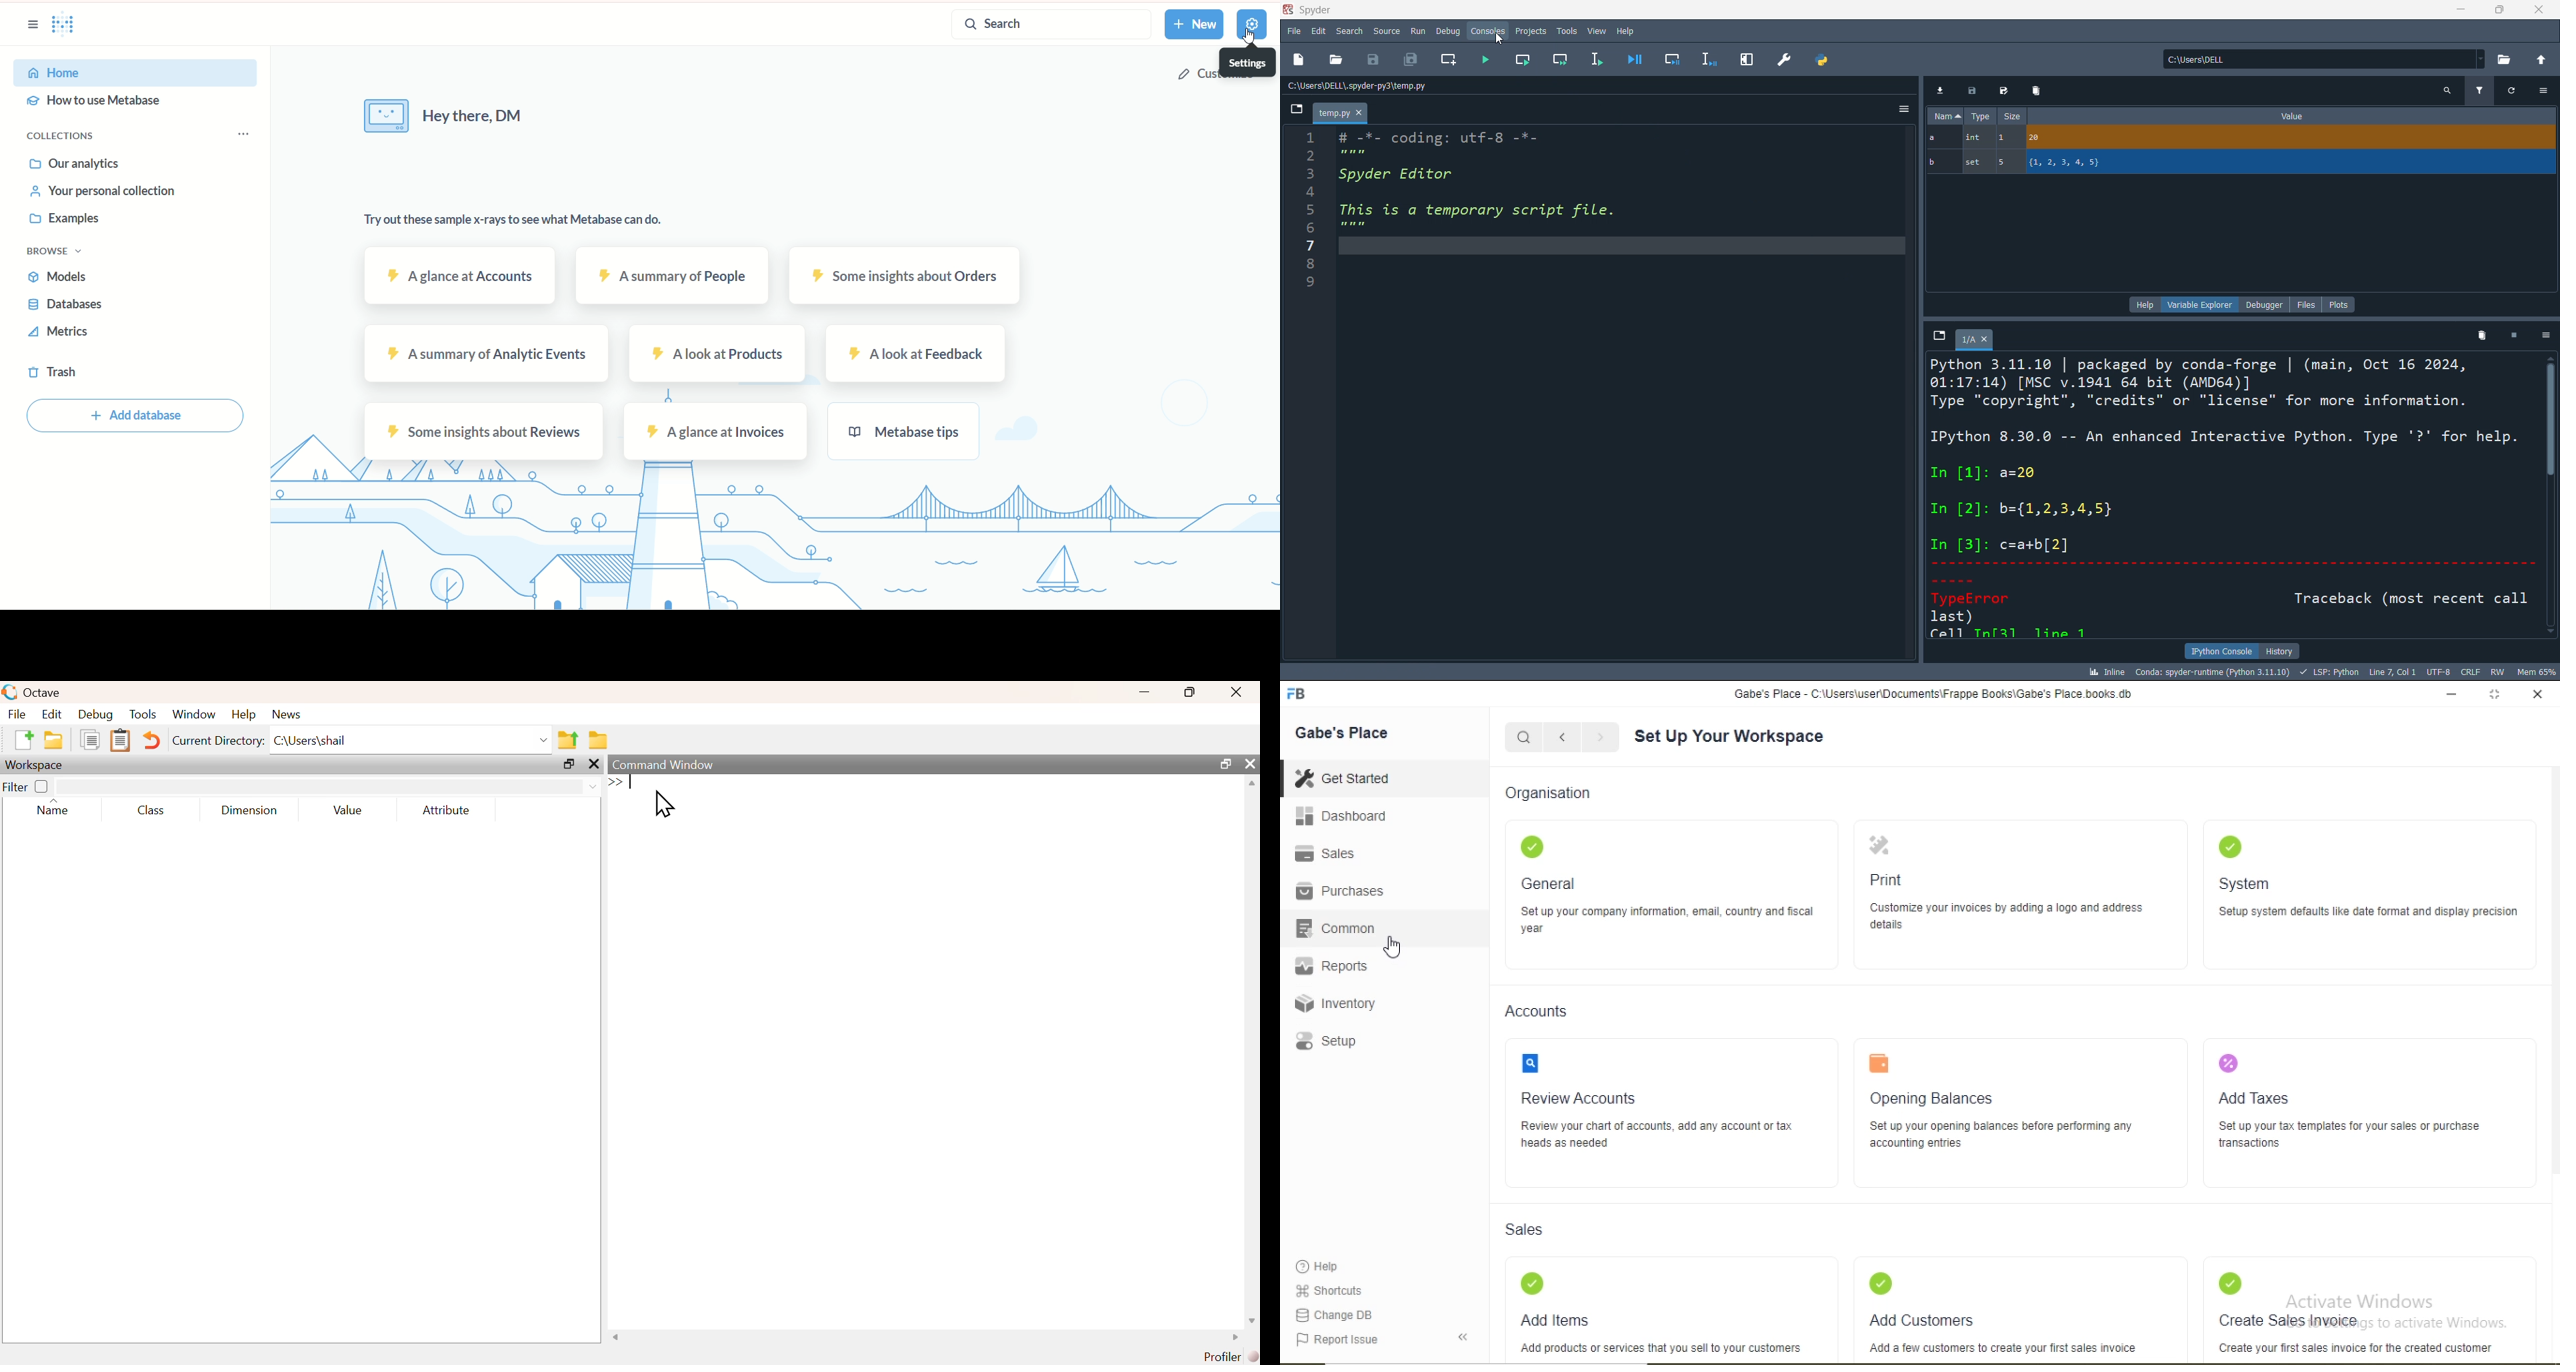  What do you see at coordinates (2230, 1282) in the screenshot?
I see `Logo` at bounding box center [2230, 1282].